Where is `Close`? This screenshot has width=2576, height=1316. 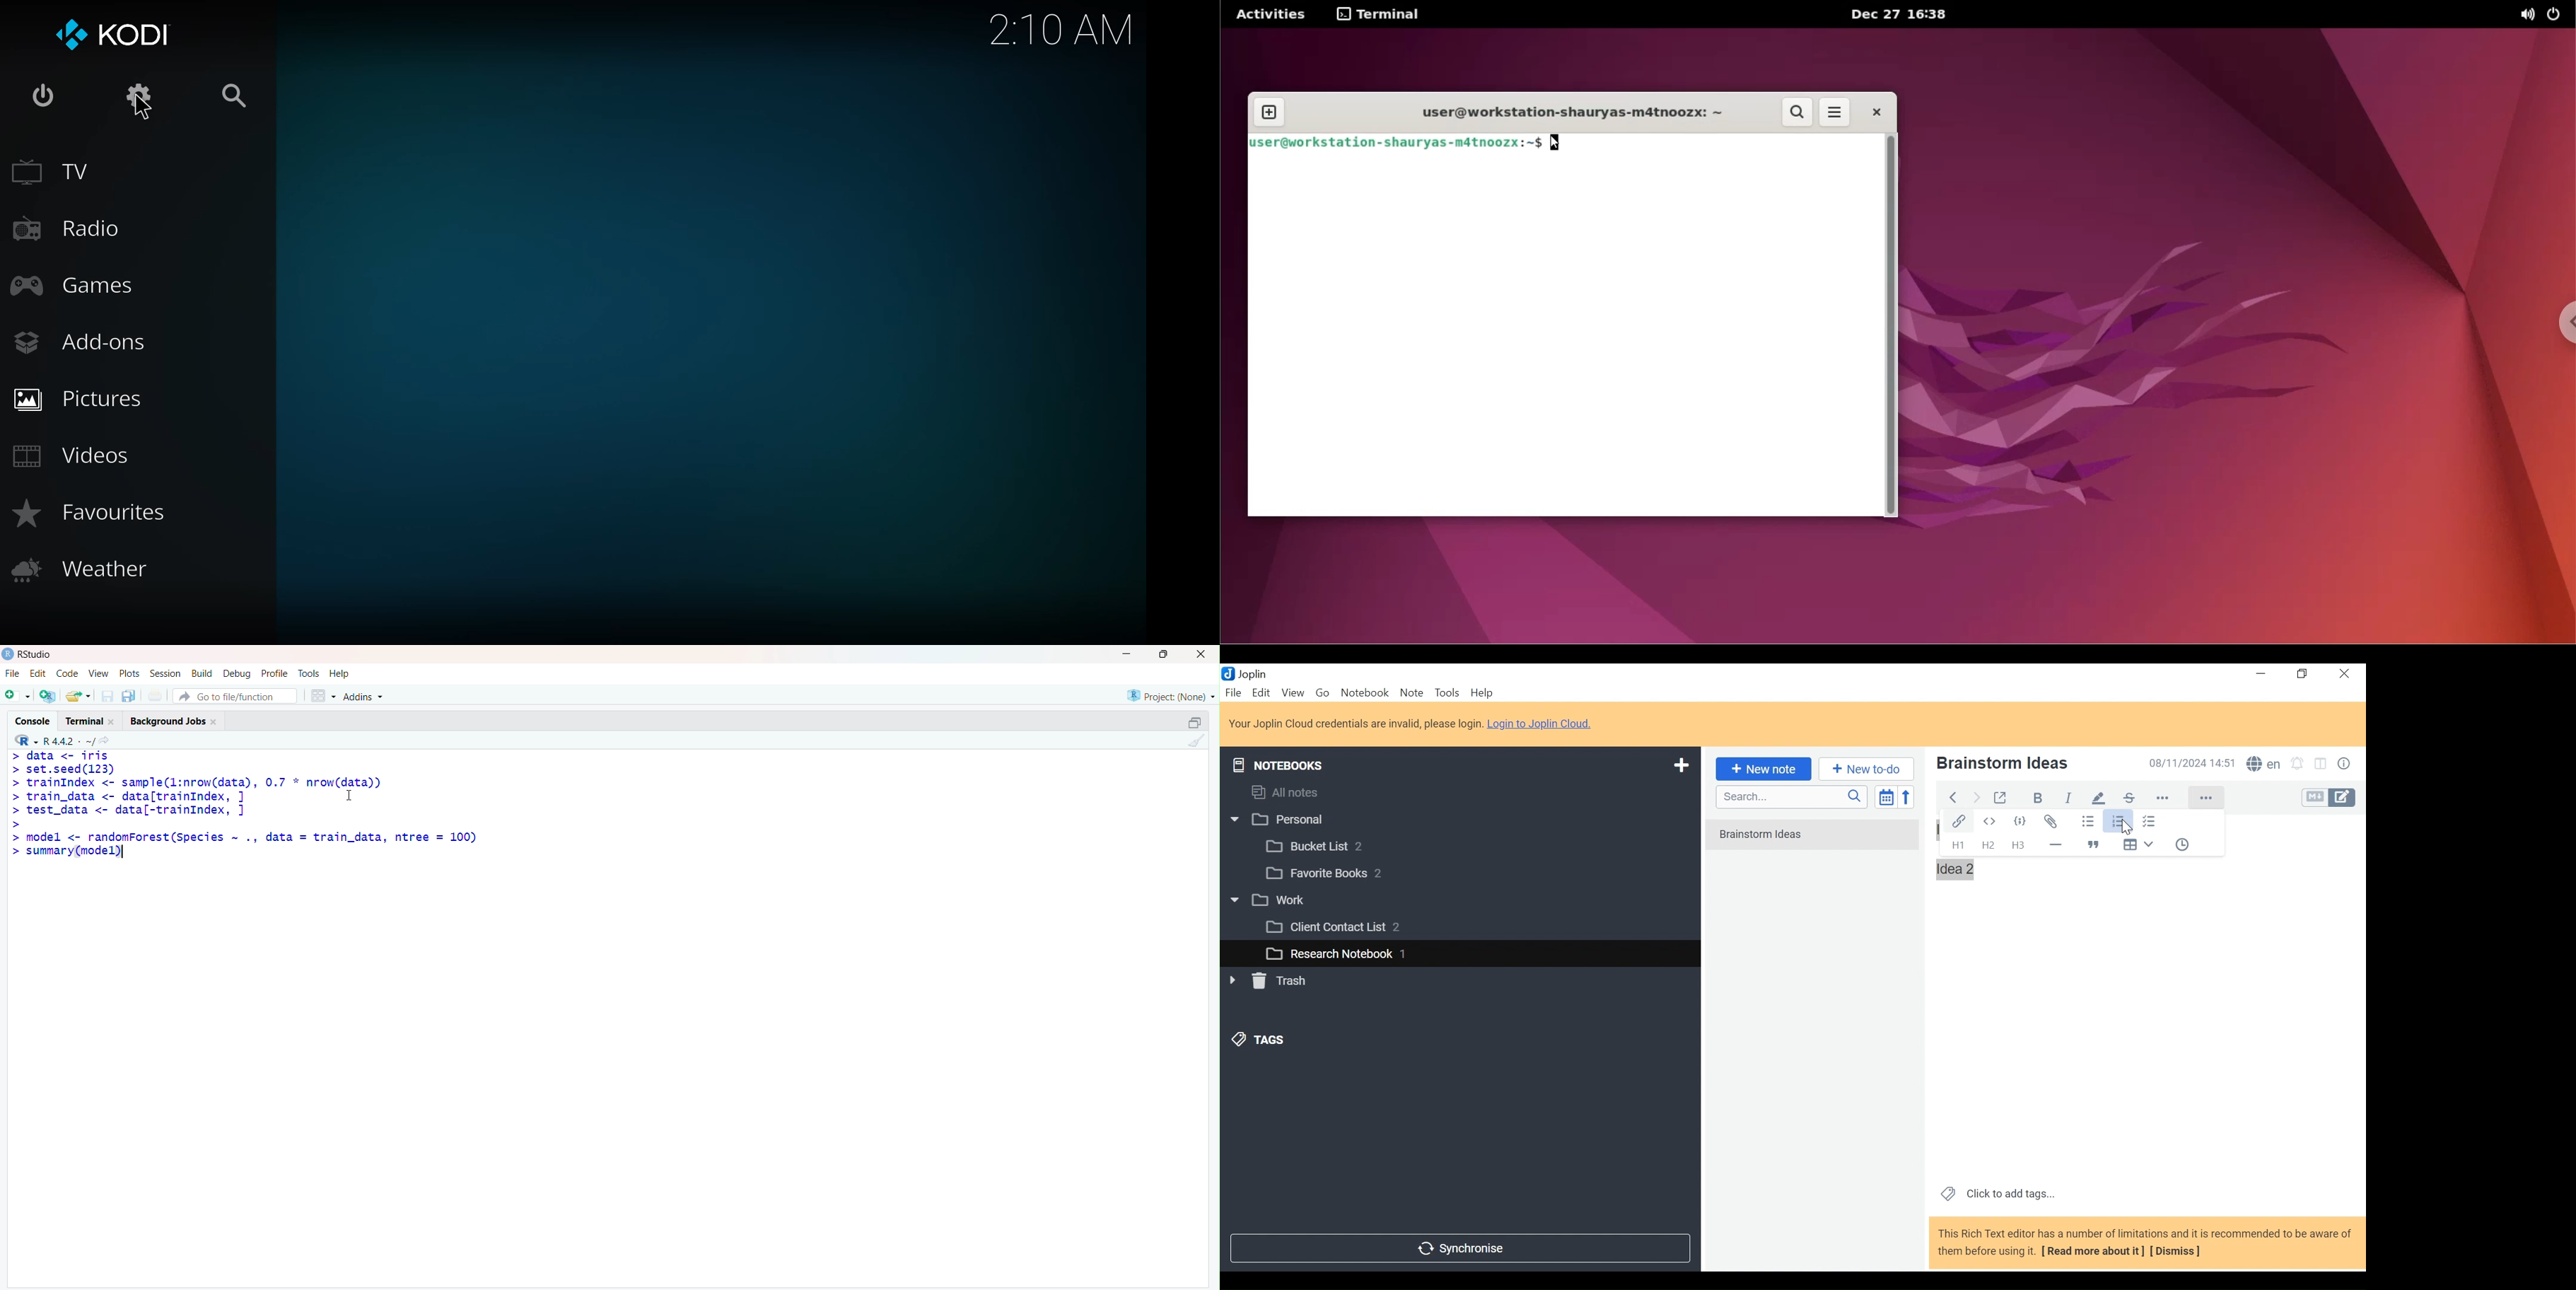 Close is located at coordinates (1201, 655).